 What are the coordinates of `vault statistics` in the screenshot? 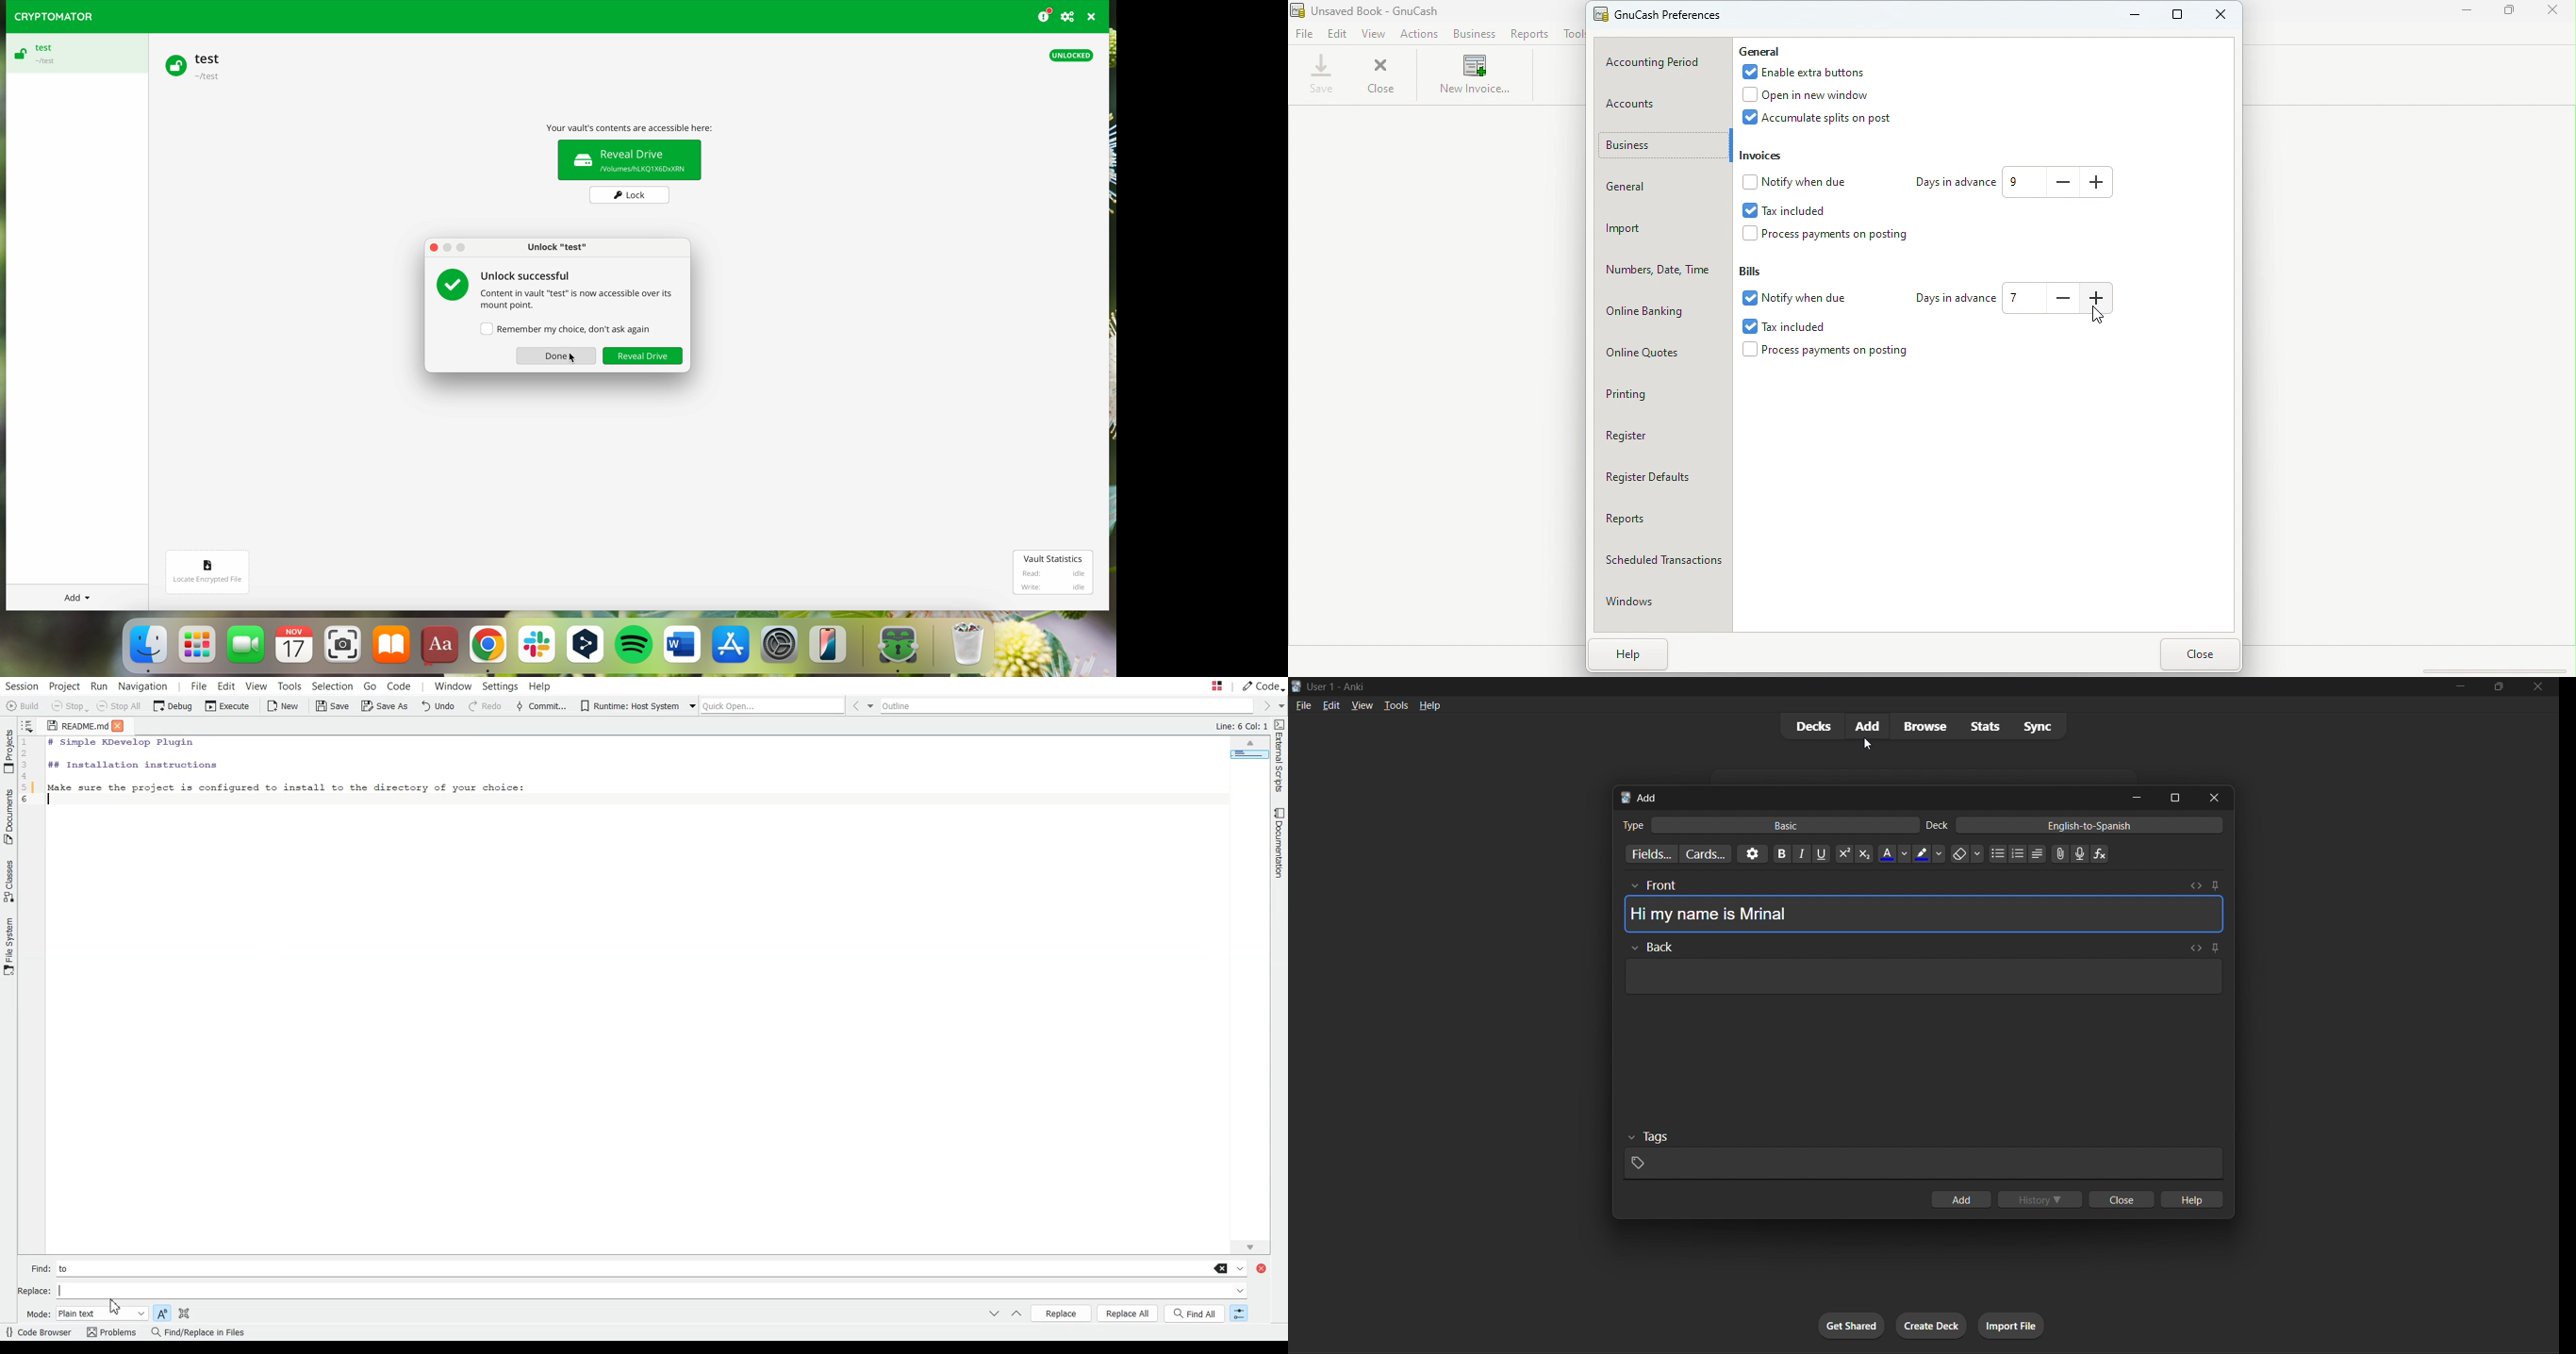 It's located at (1054, 571).